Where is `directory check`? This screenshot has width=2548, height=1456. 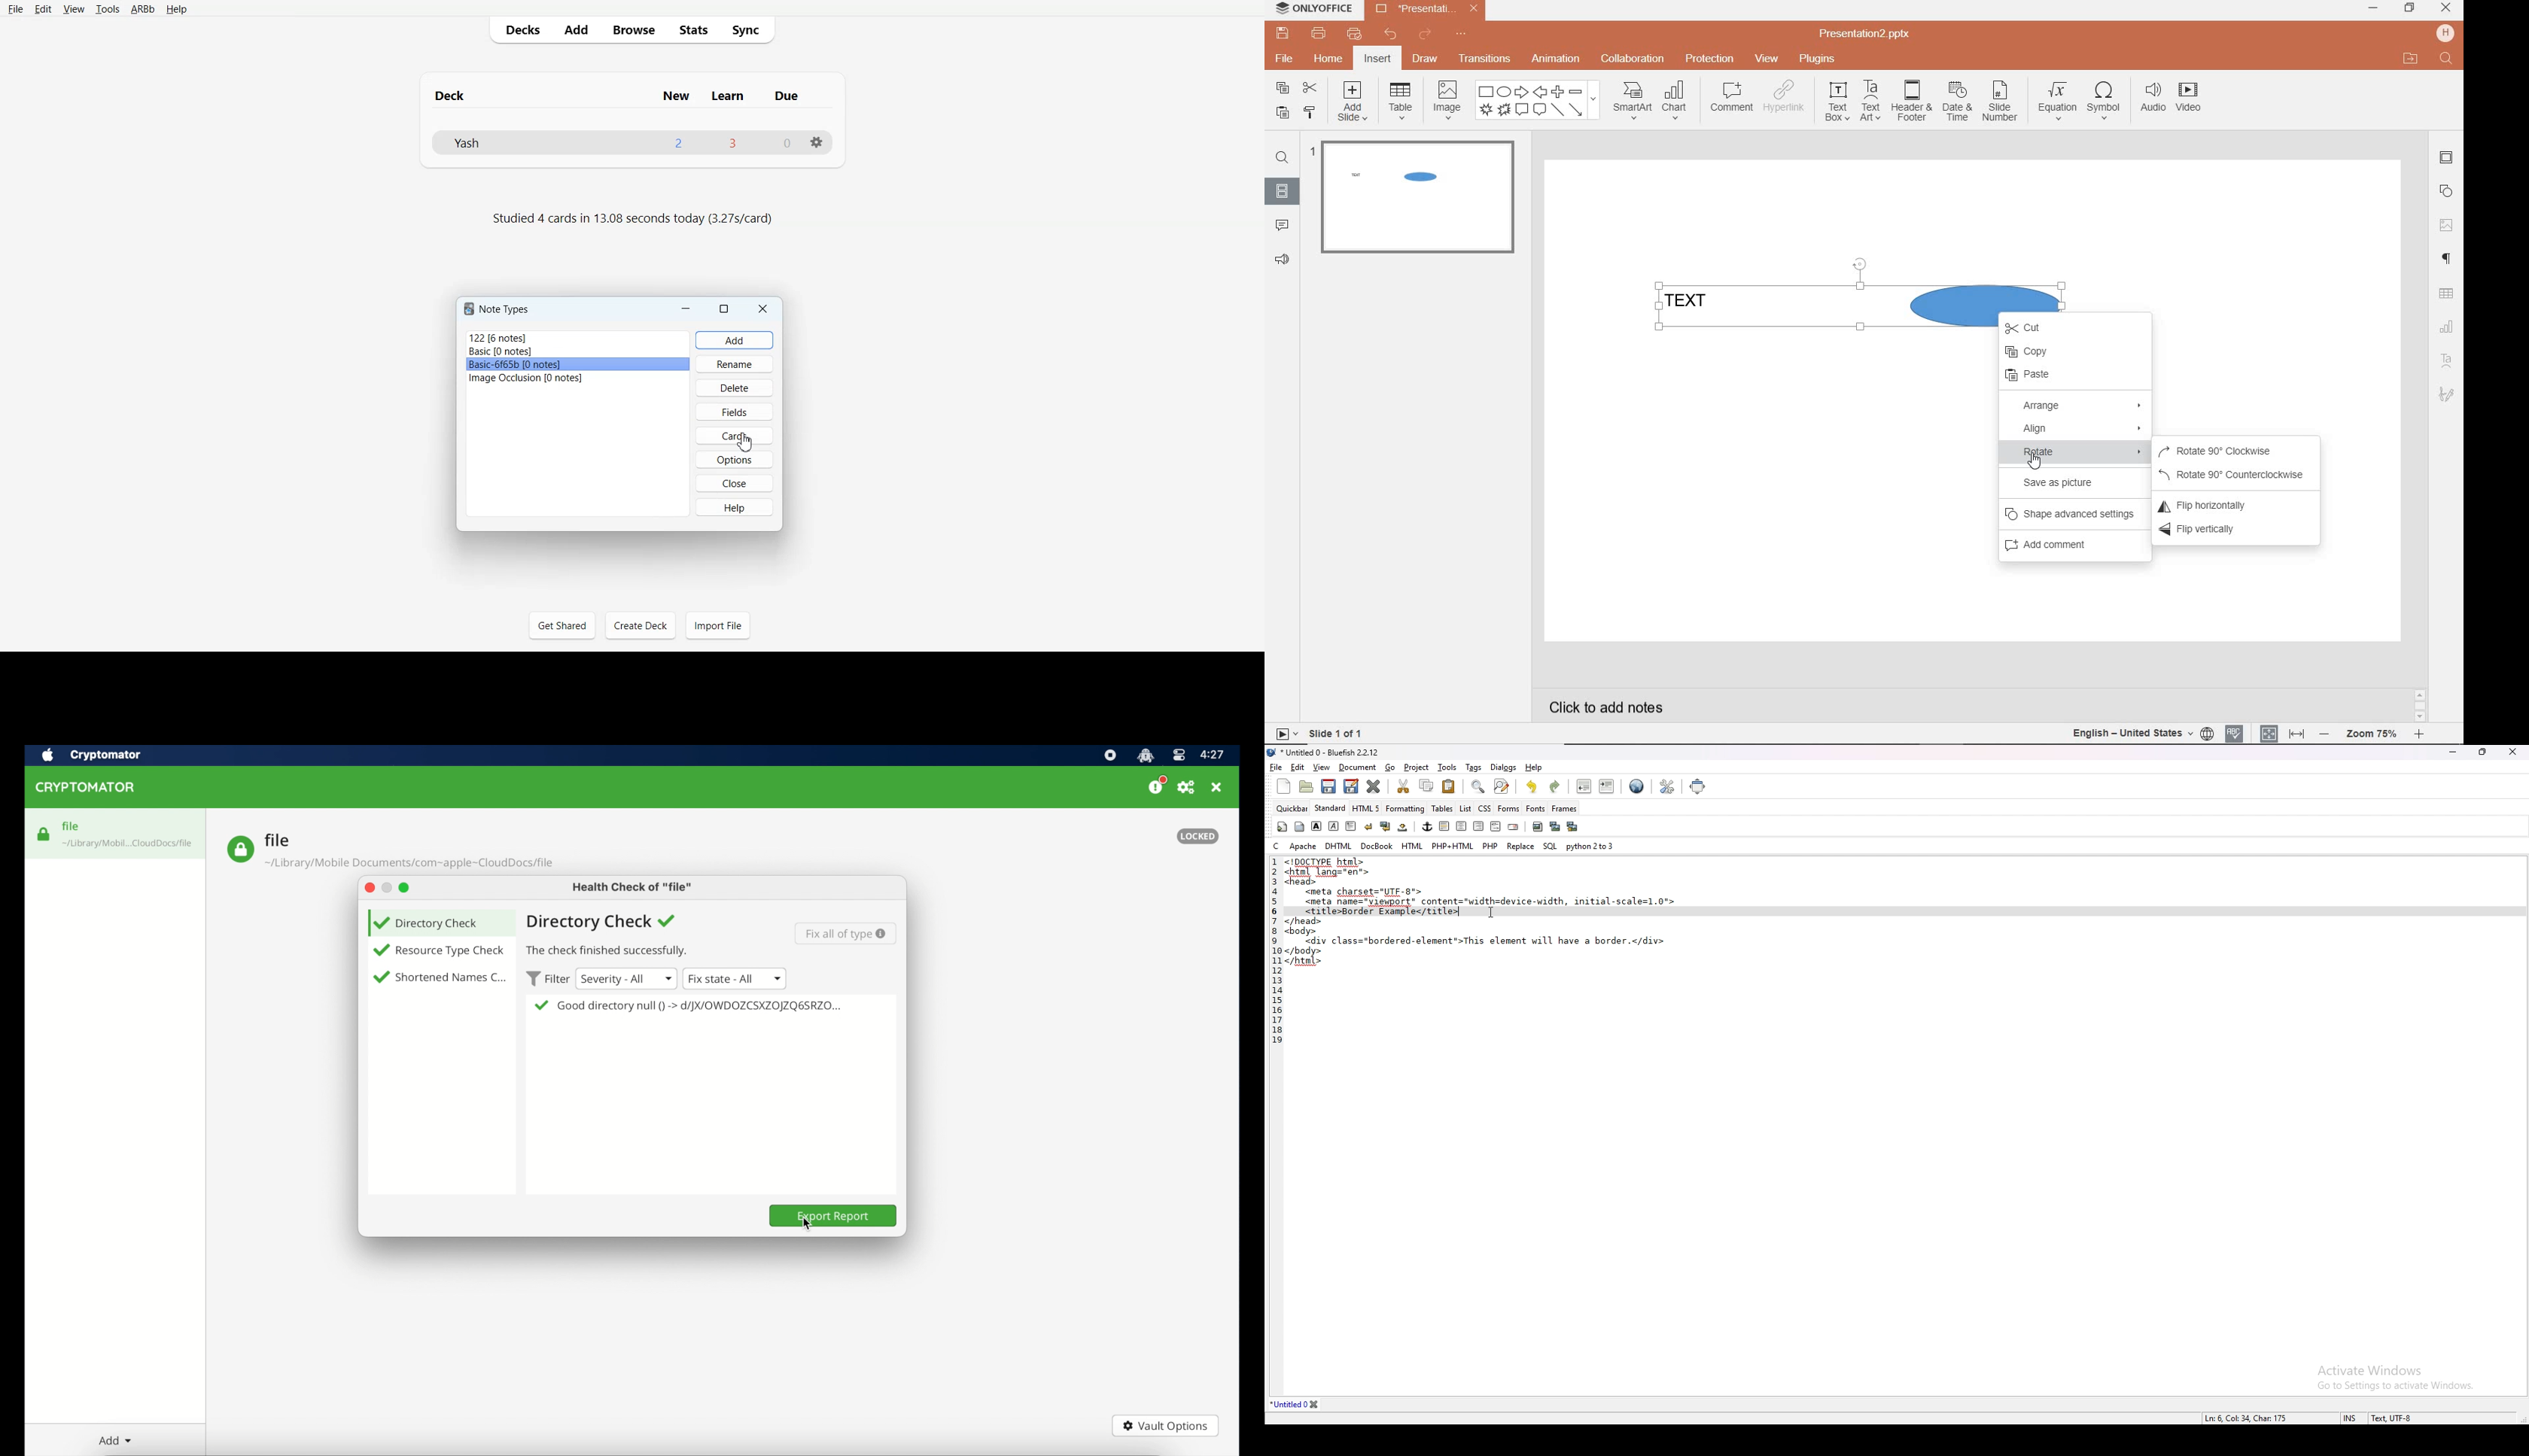
directory check is located at coordinates (602, 923).